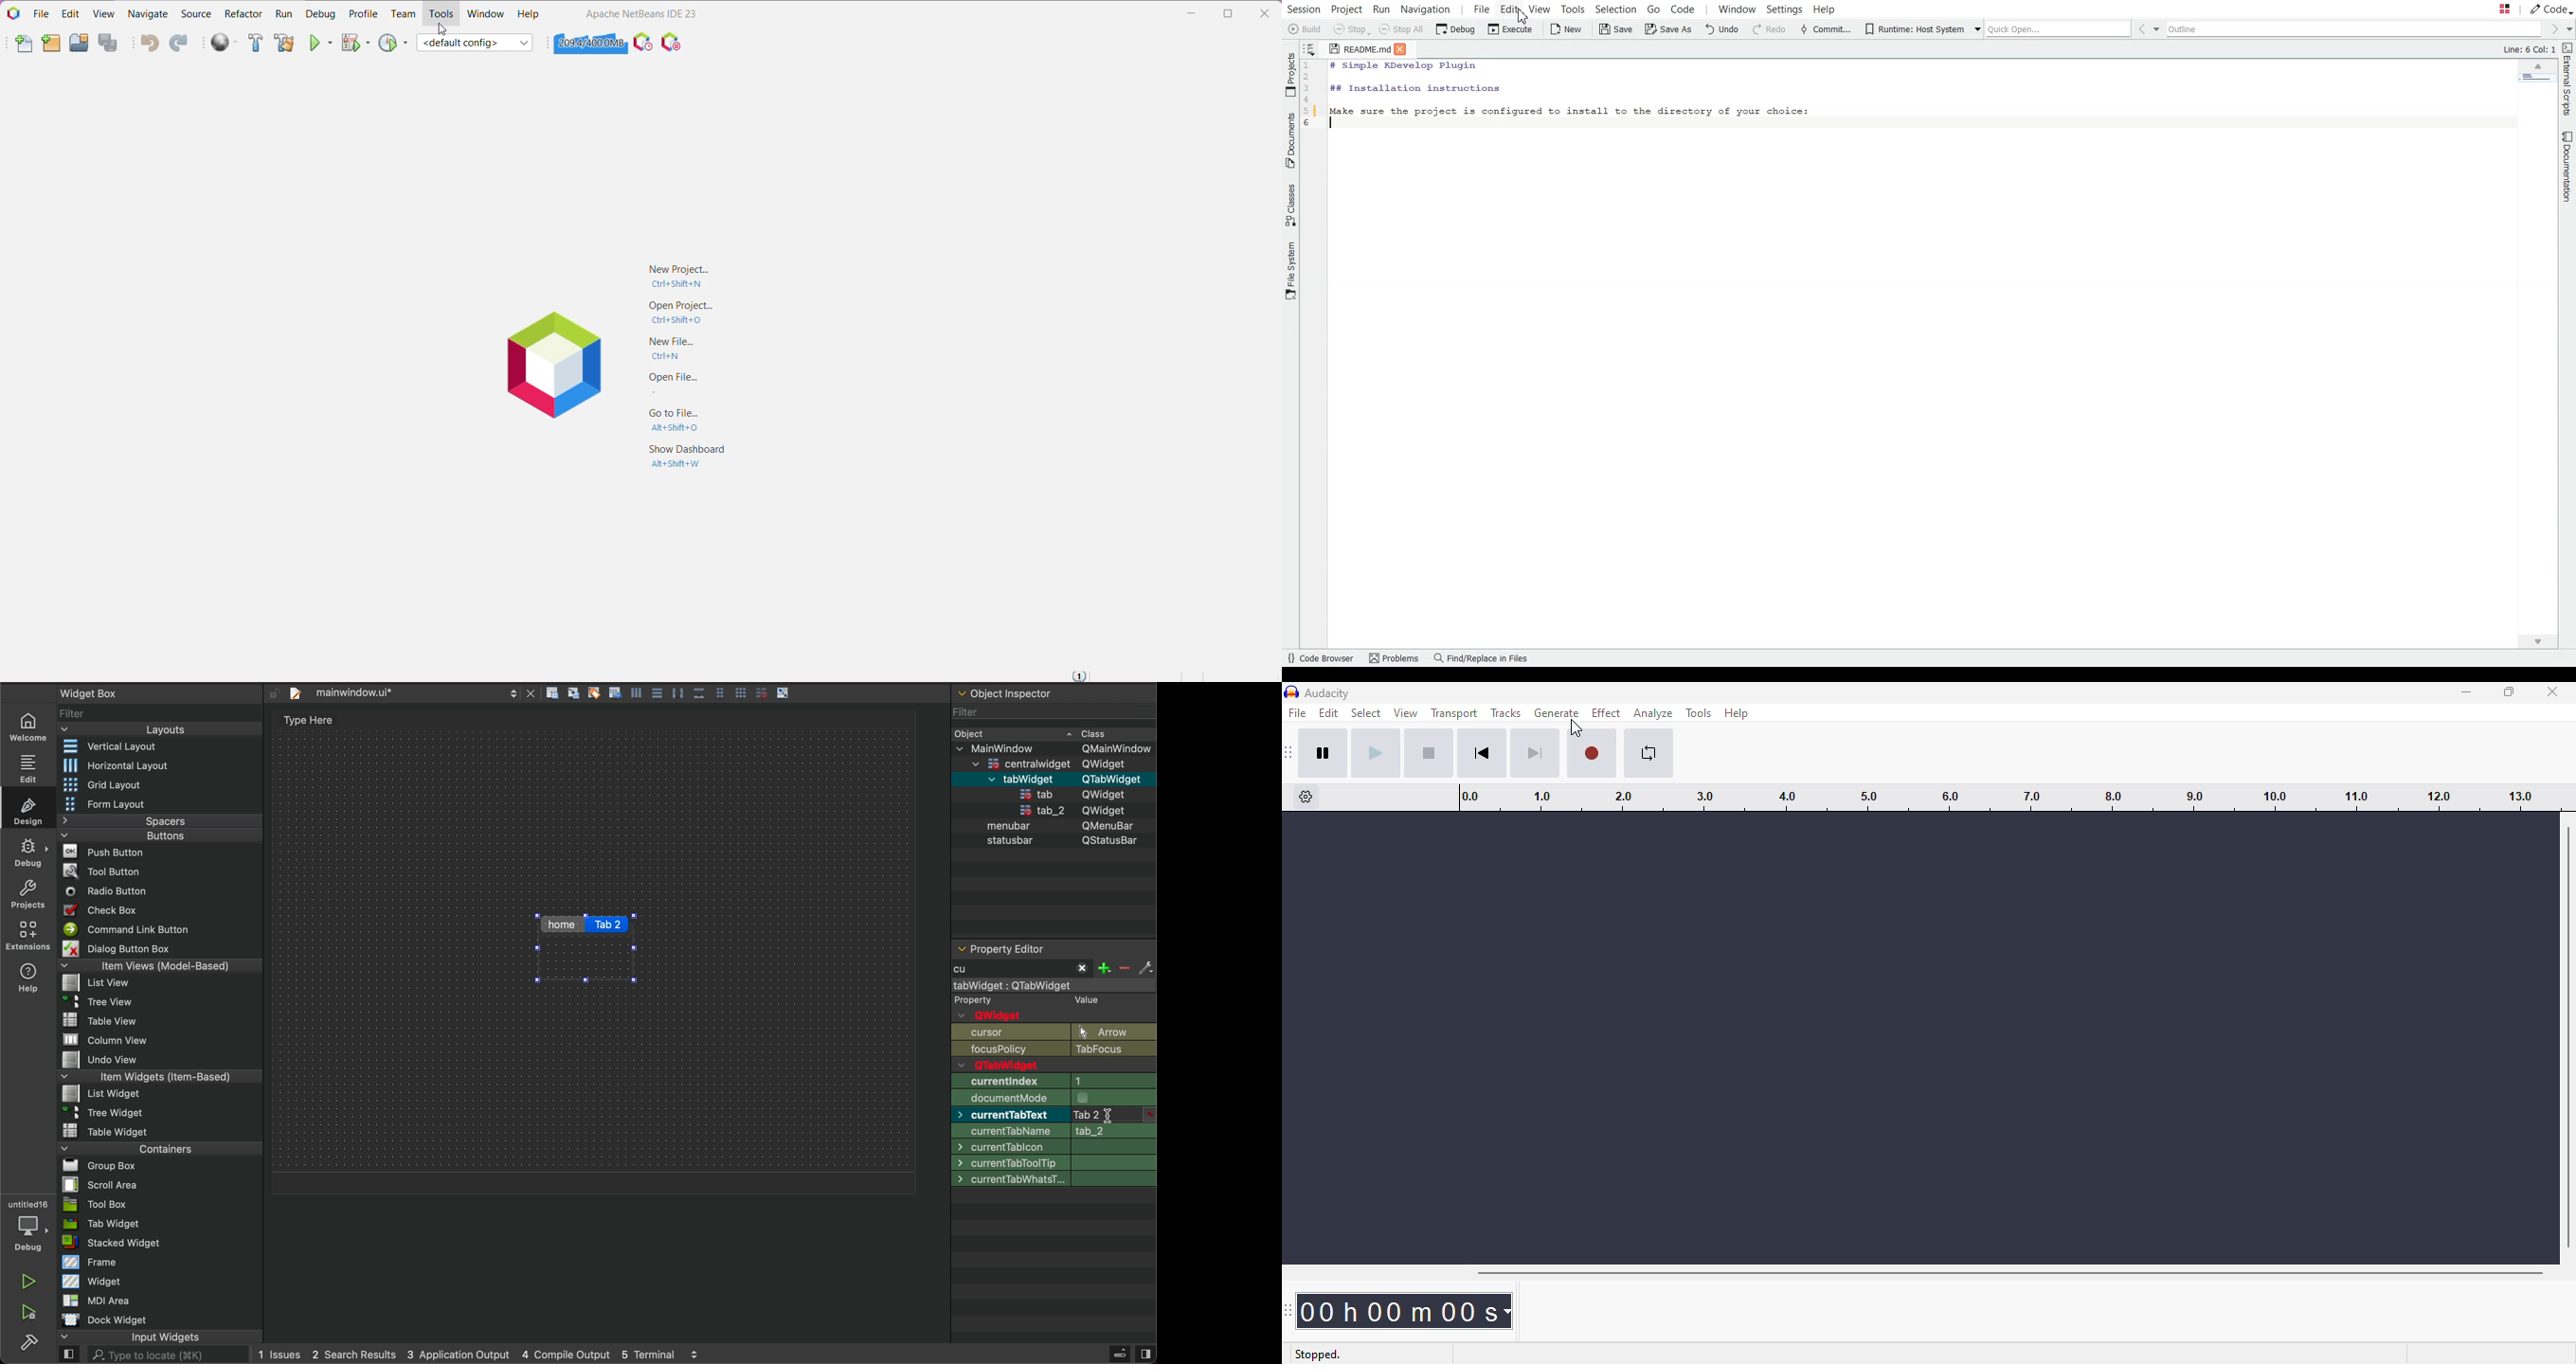 The width and height of the screenshot is (2576, 1372). I want to click on layout actions, so click(708, 692).